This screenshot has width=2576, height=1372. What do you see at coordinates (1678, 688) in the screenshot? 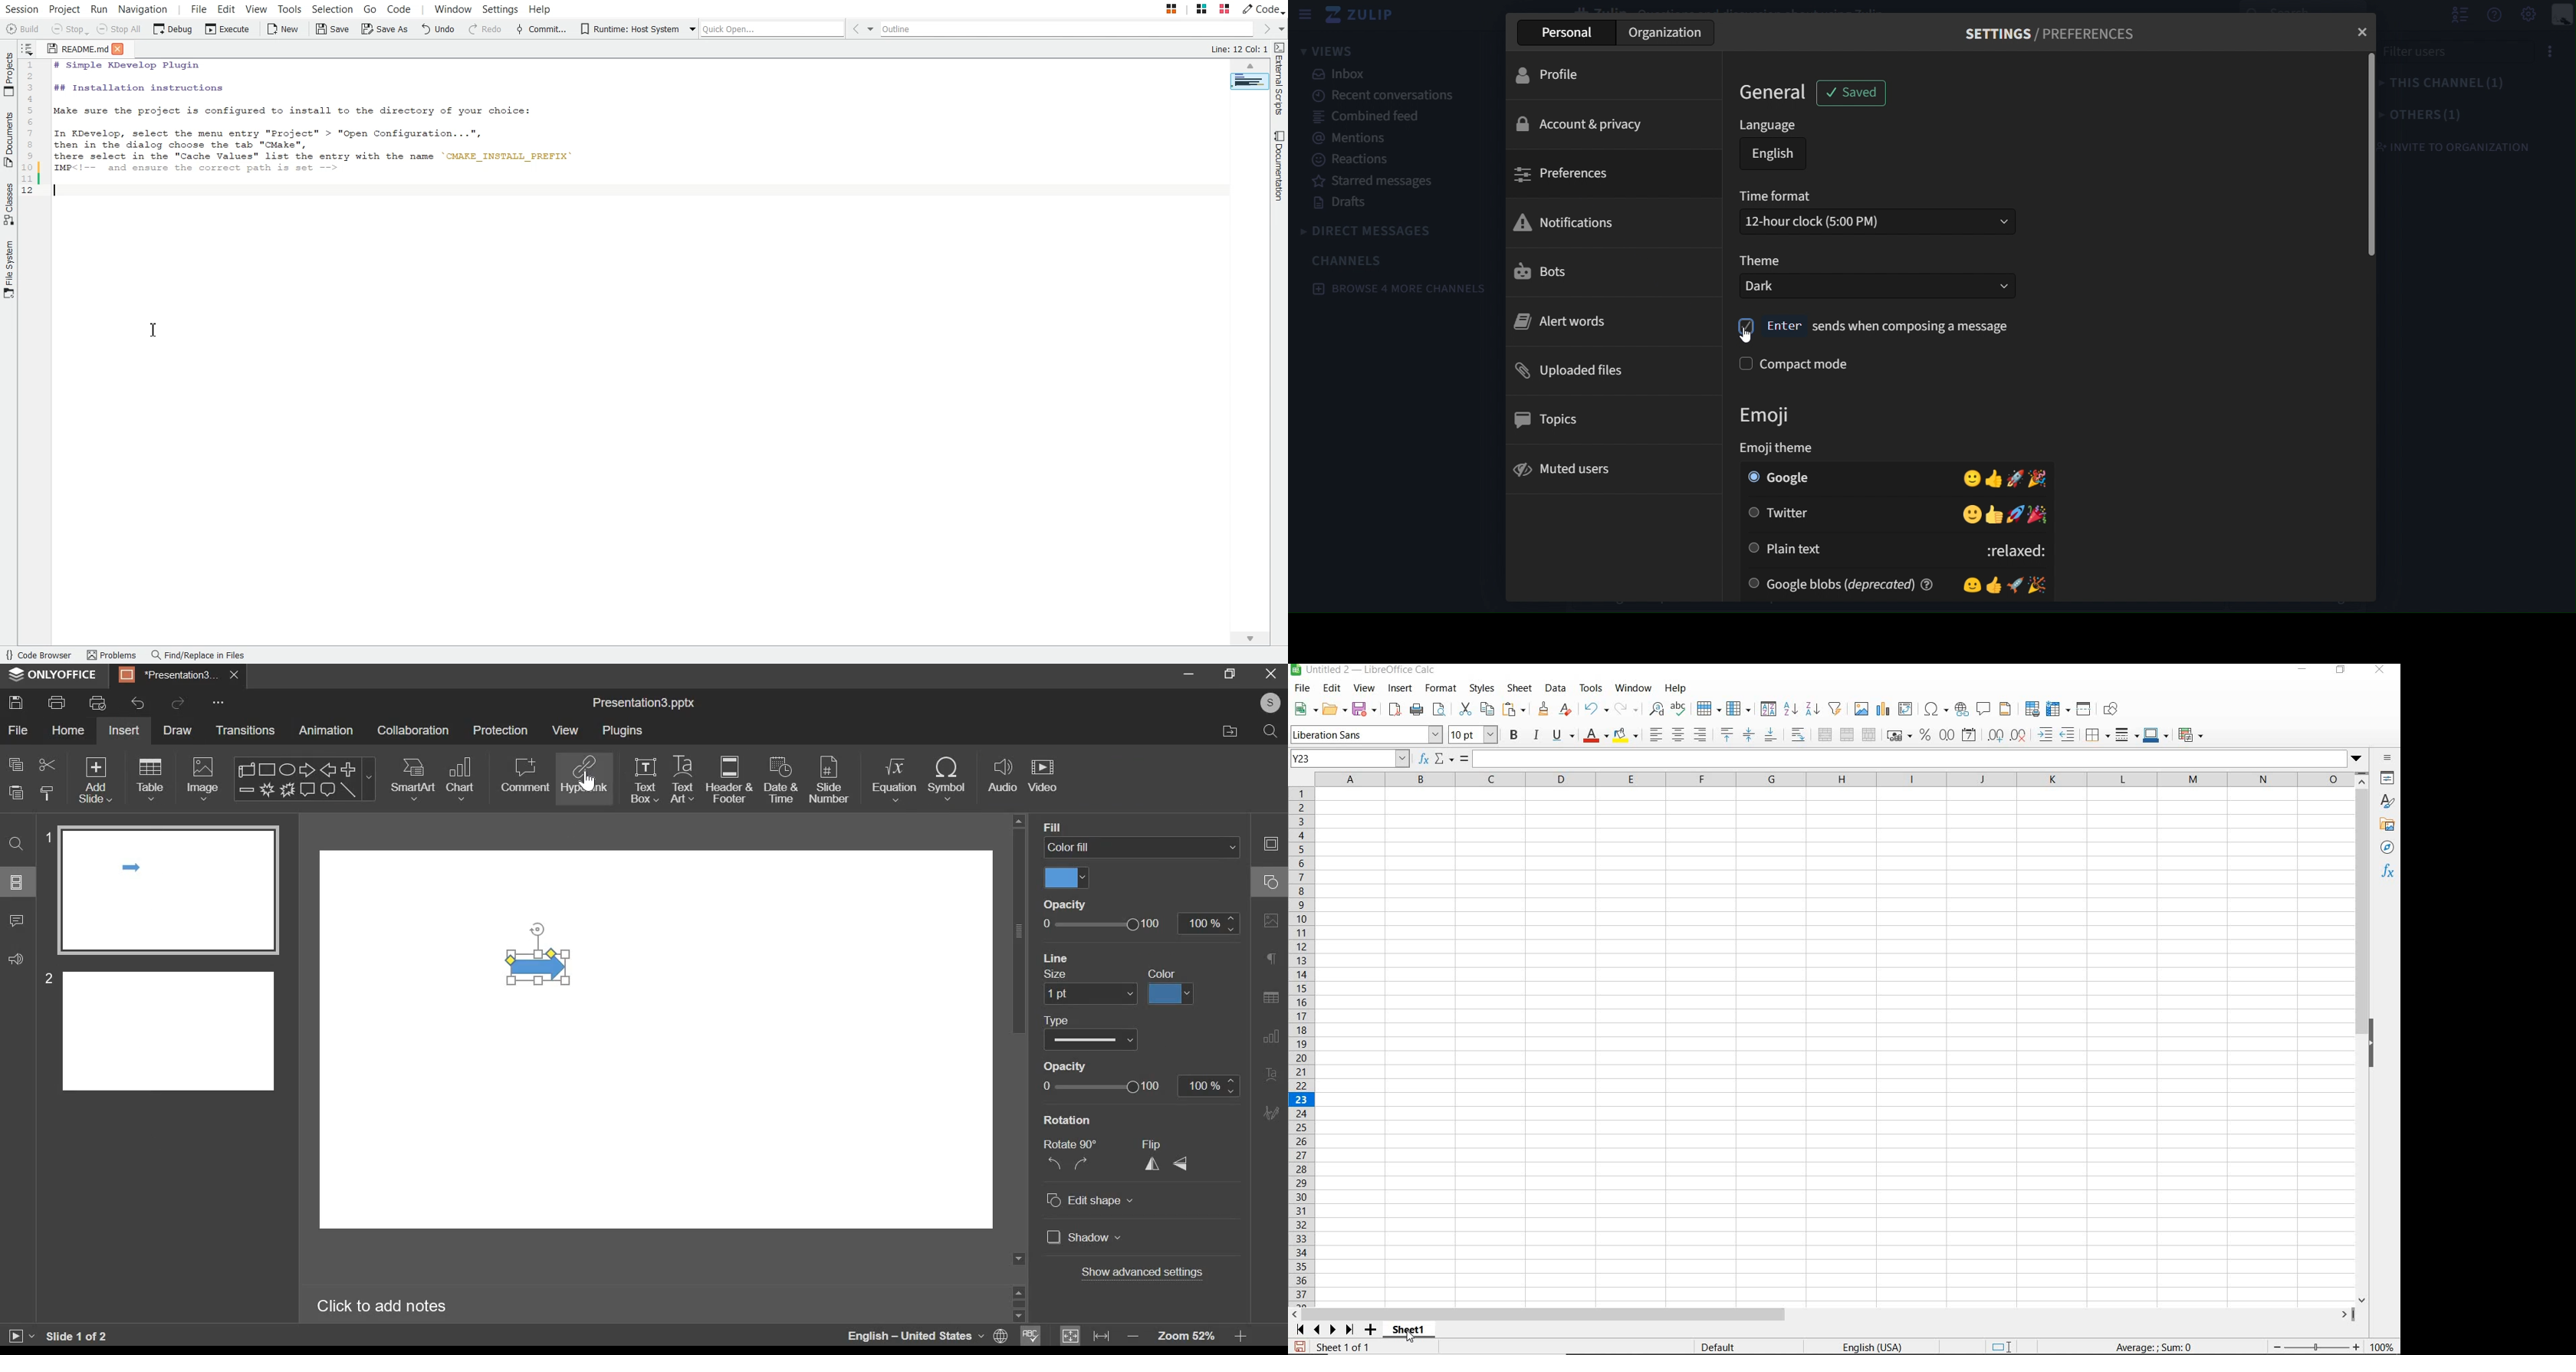
I see `HELP` at bounding box center [1678, 688].